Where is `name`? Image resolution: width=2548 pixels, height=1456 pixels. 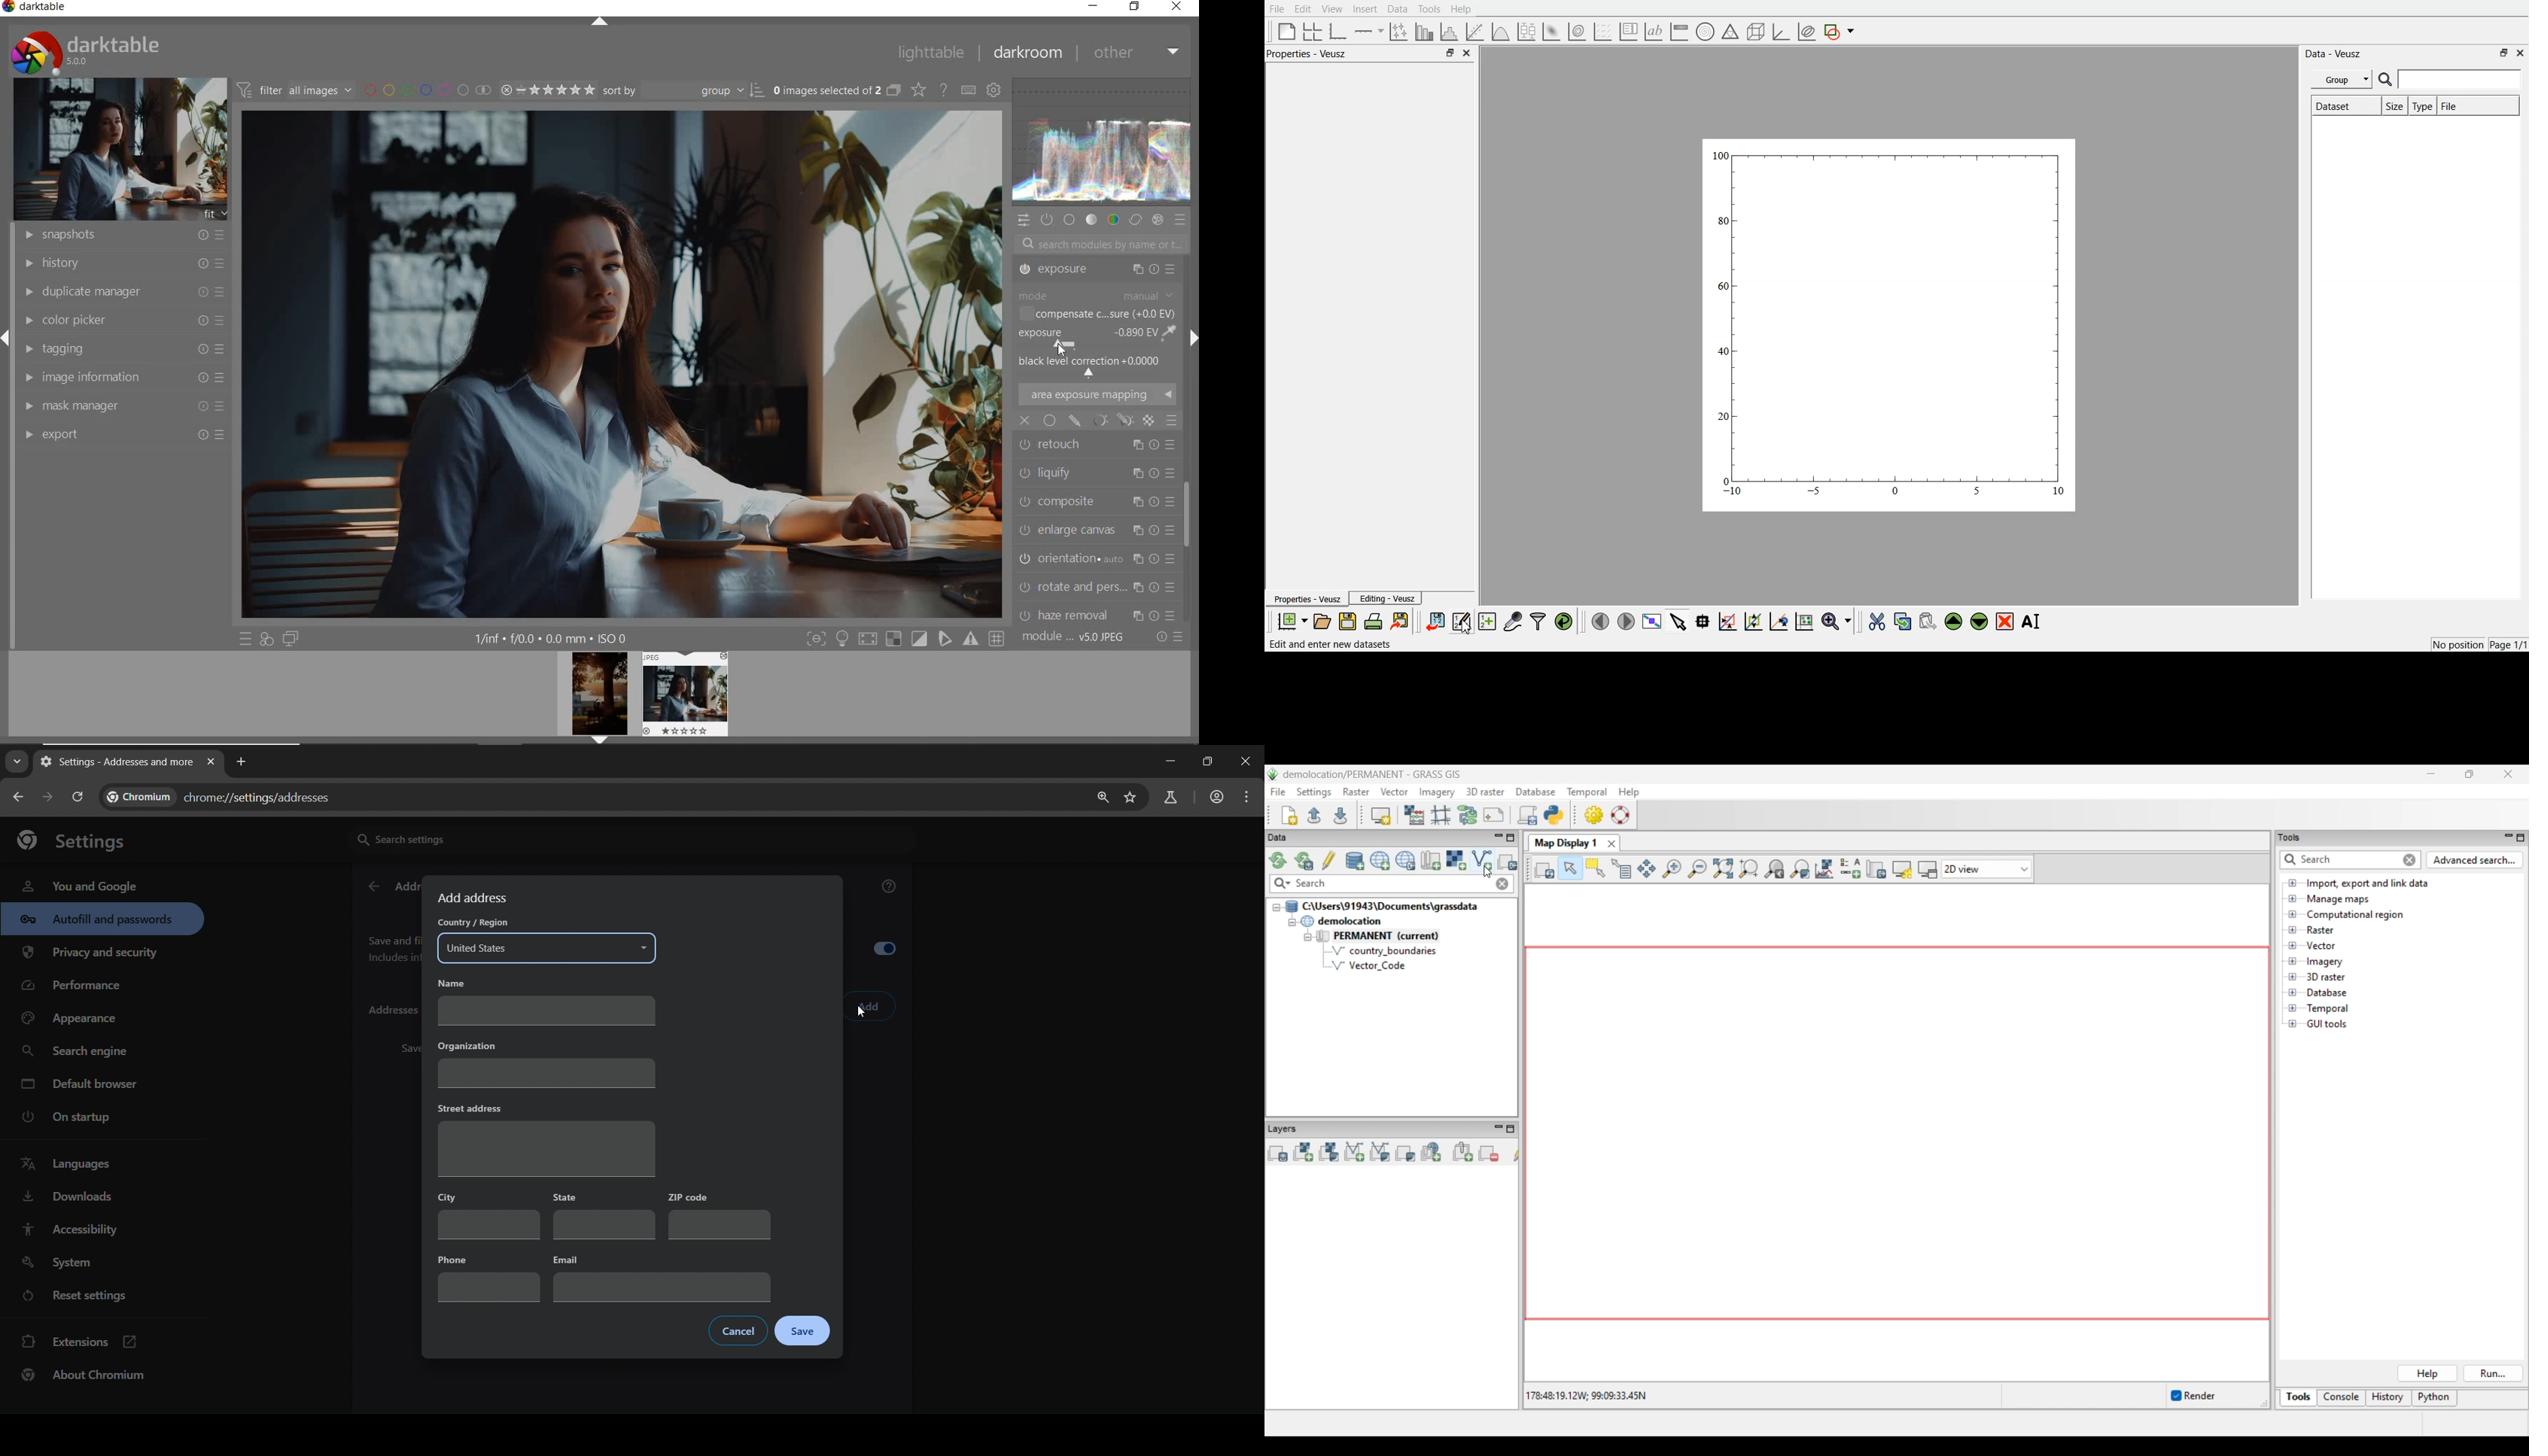
name is located at coordinates (545, 1002).